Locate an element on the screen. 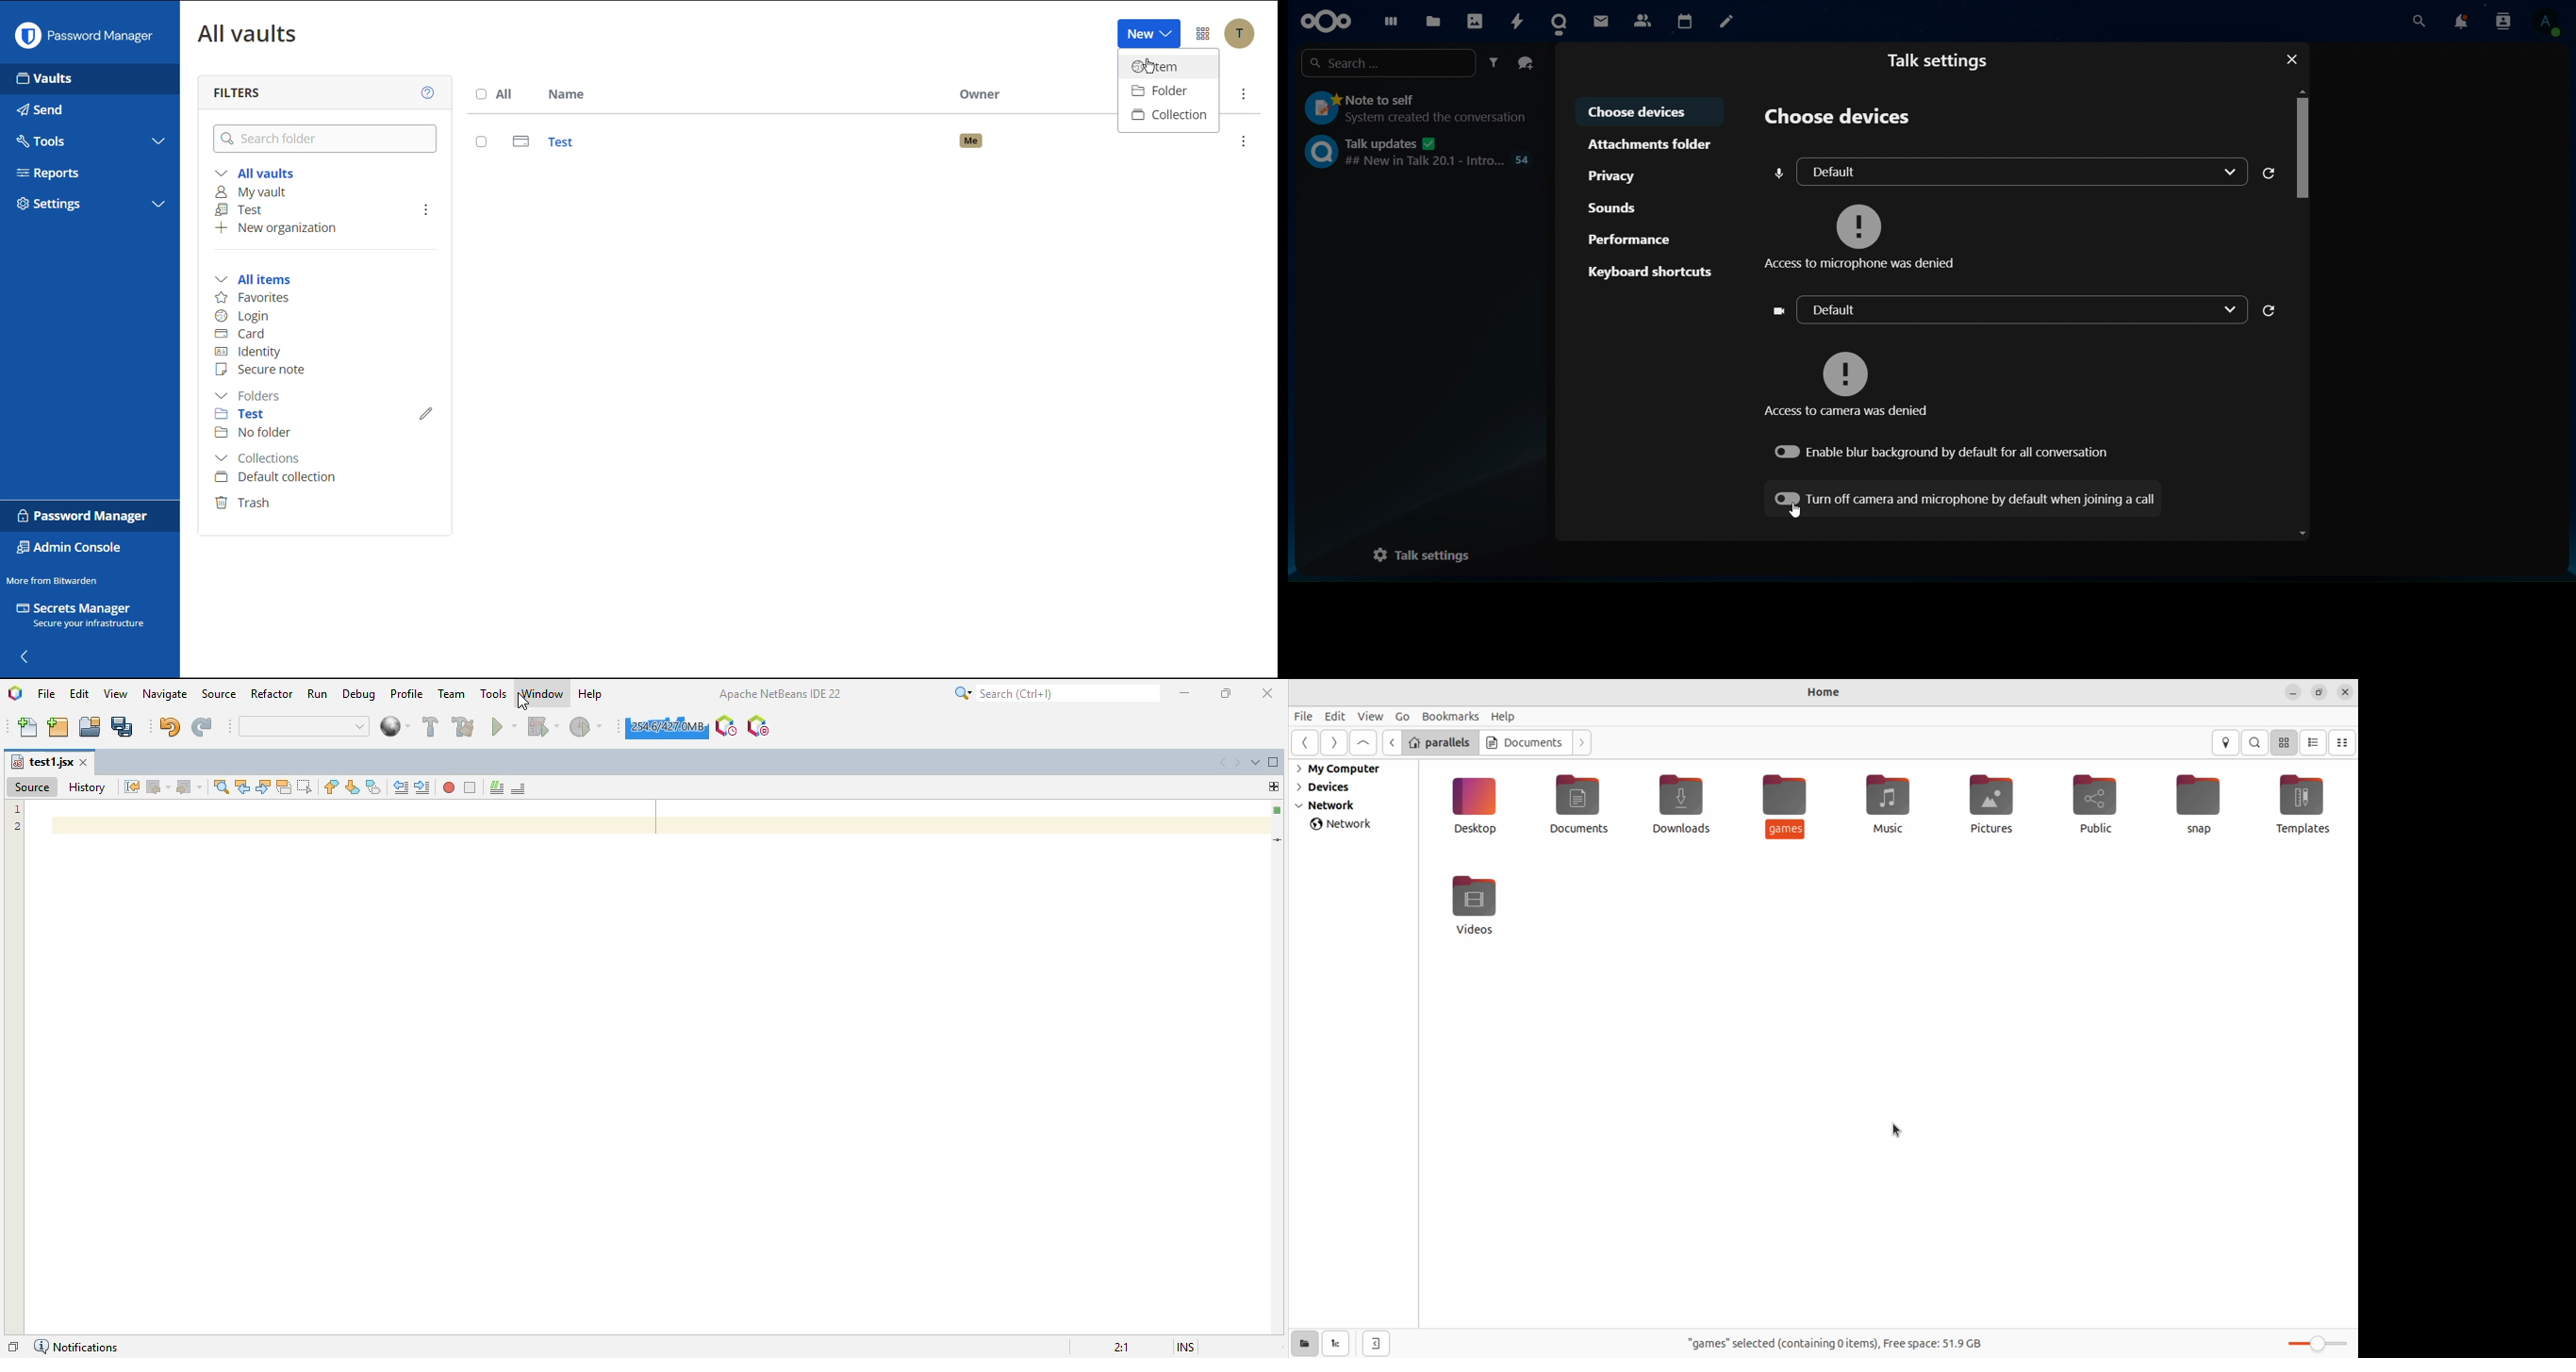 The width and height of the screenshot is (2576, 1372). sounds is located at coordinates (1617, 207).